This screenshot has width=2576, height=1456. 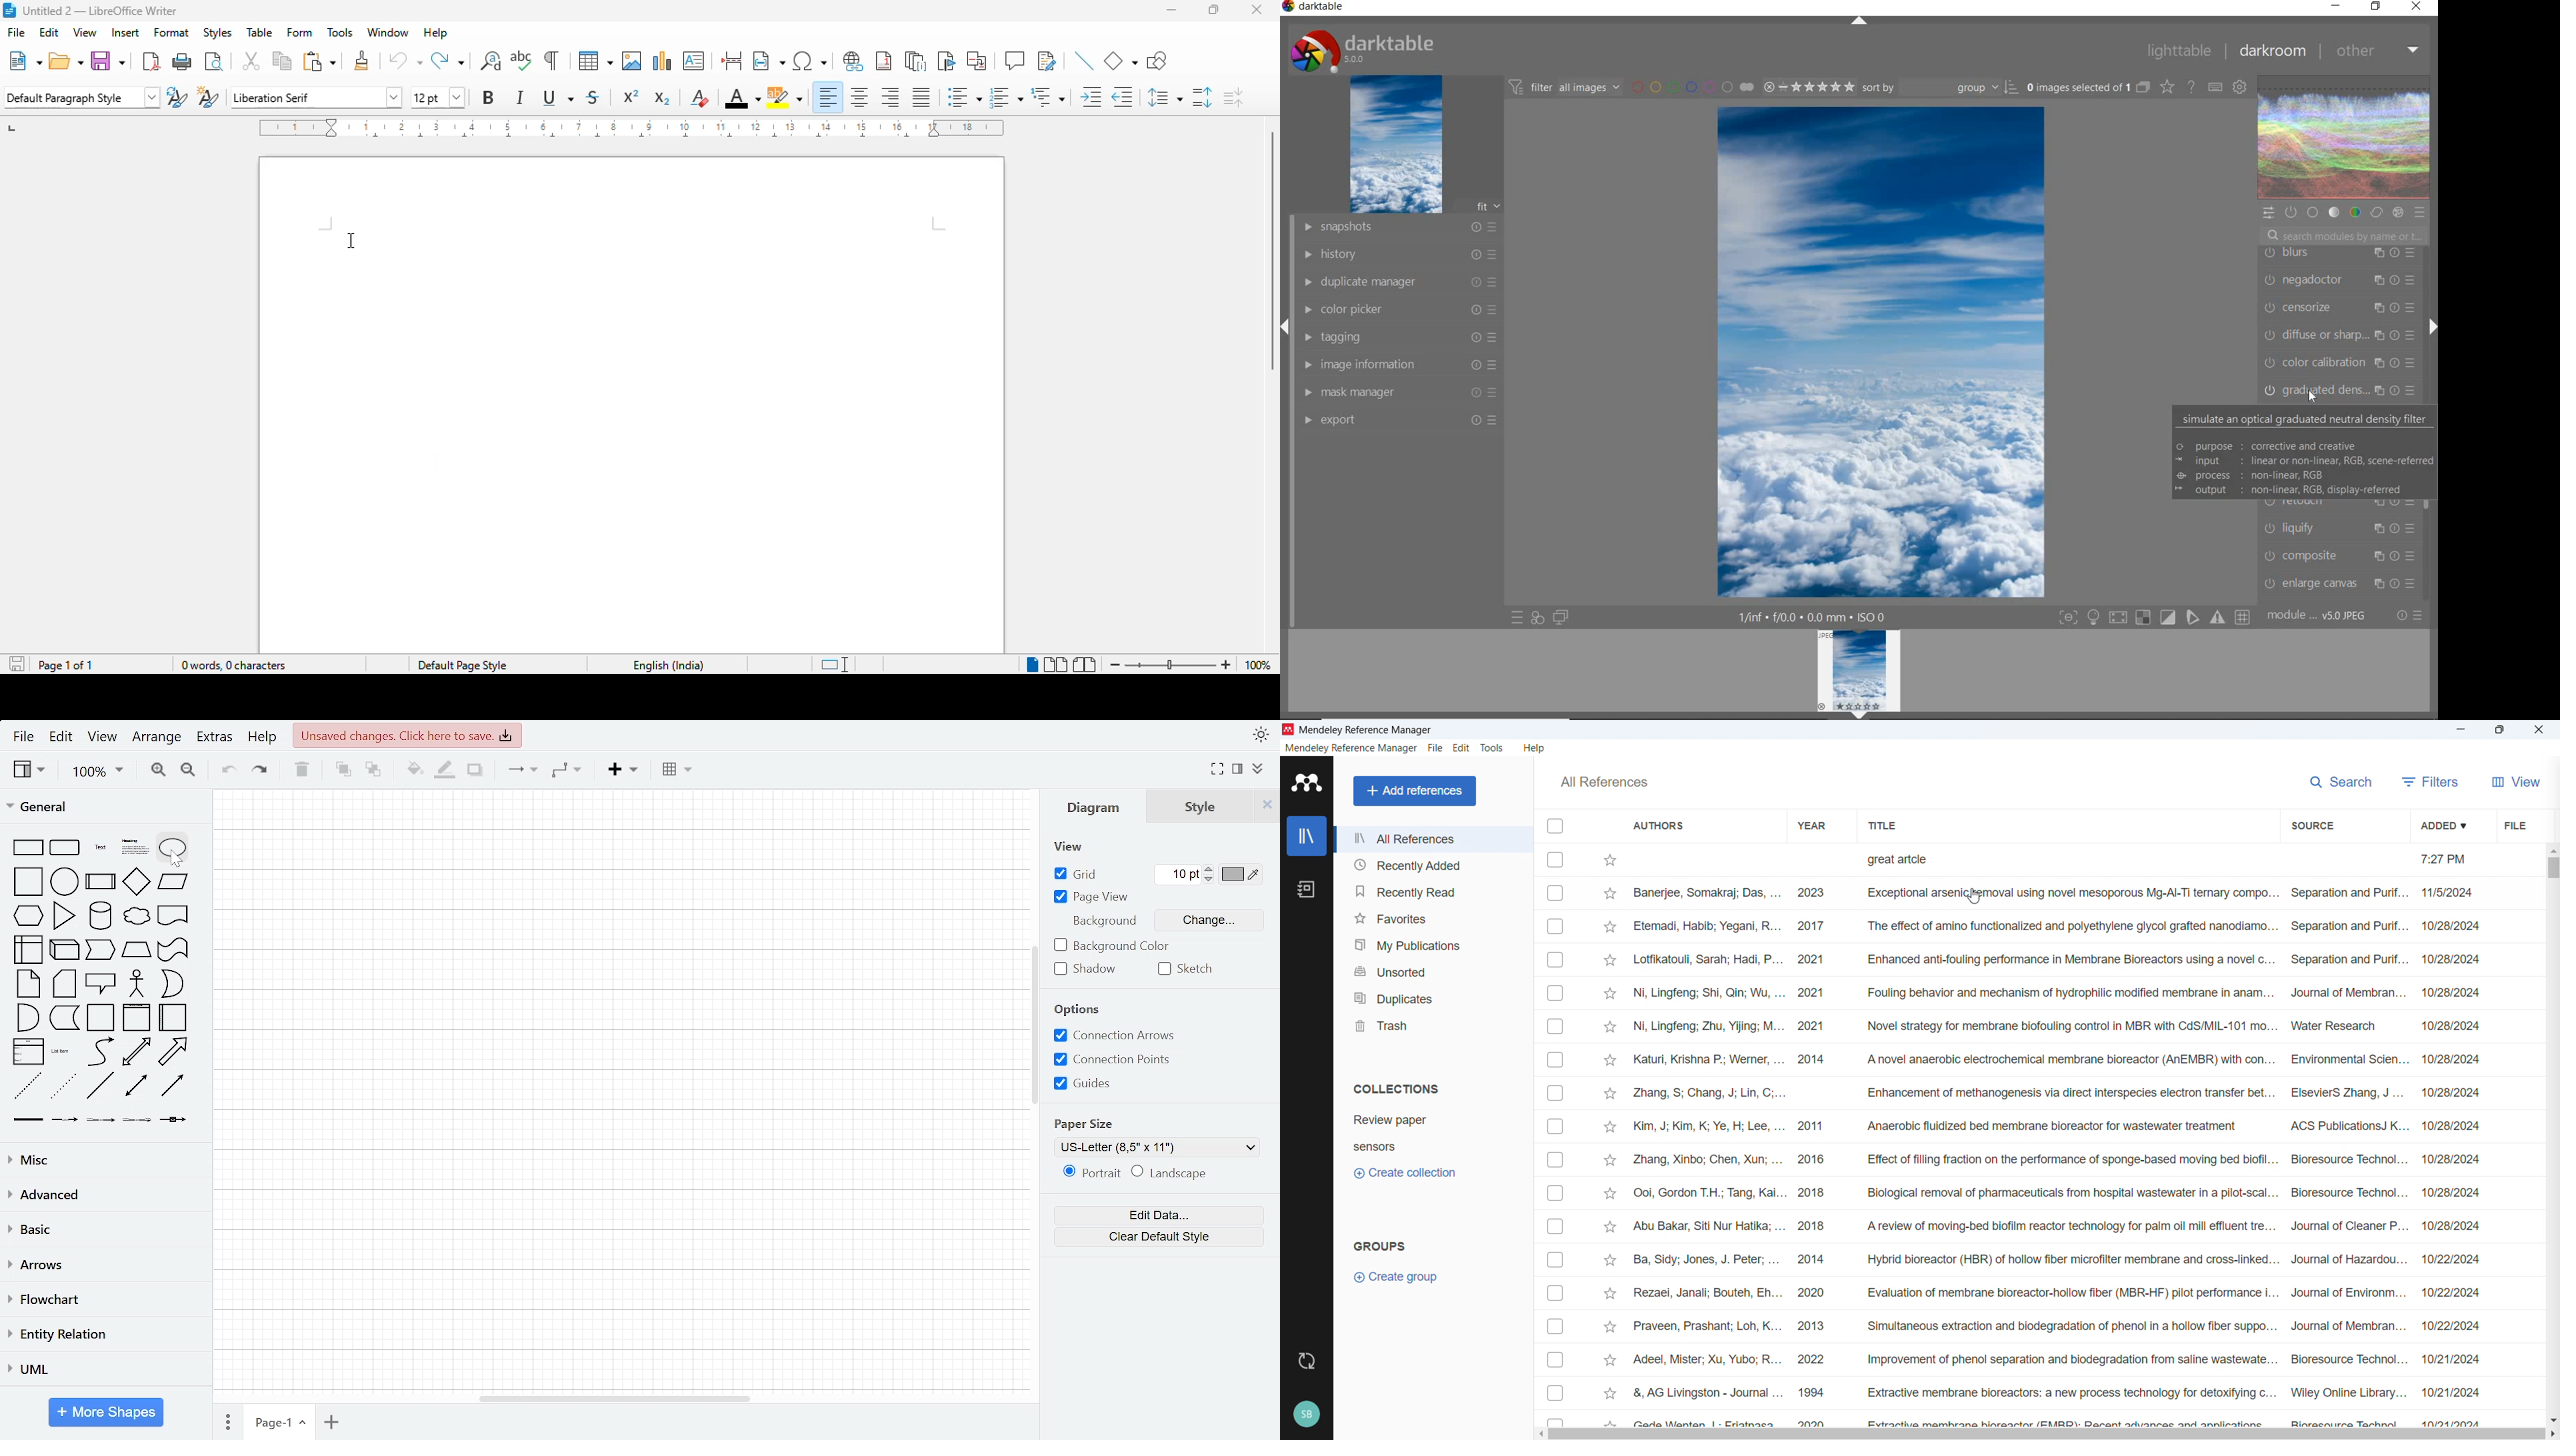 What do you see at coordinates (99, 1086) in the screenshot?
I see `line` at bounding box center [99, 1086].